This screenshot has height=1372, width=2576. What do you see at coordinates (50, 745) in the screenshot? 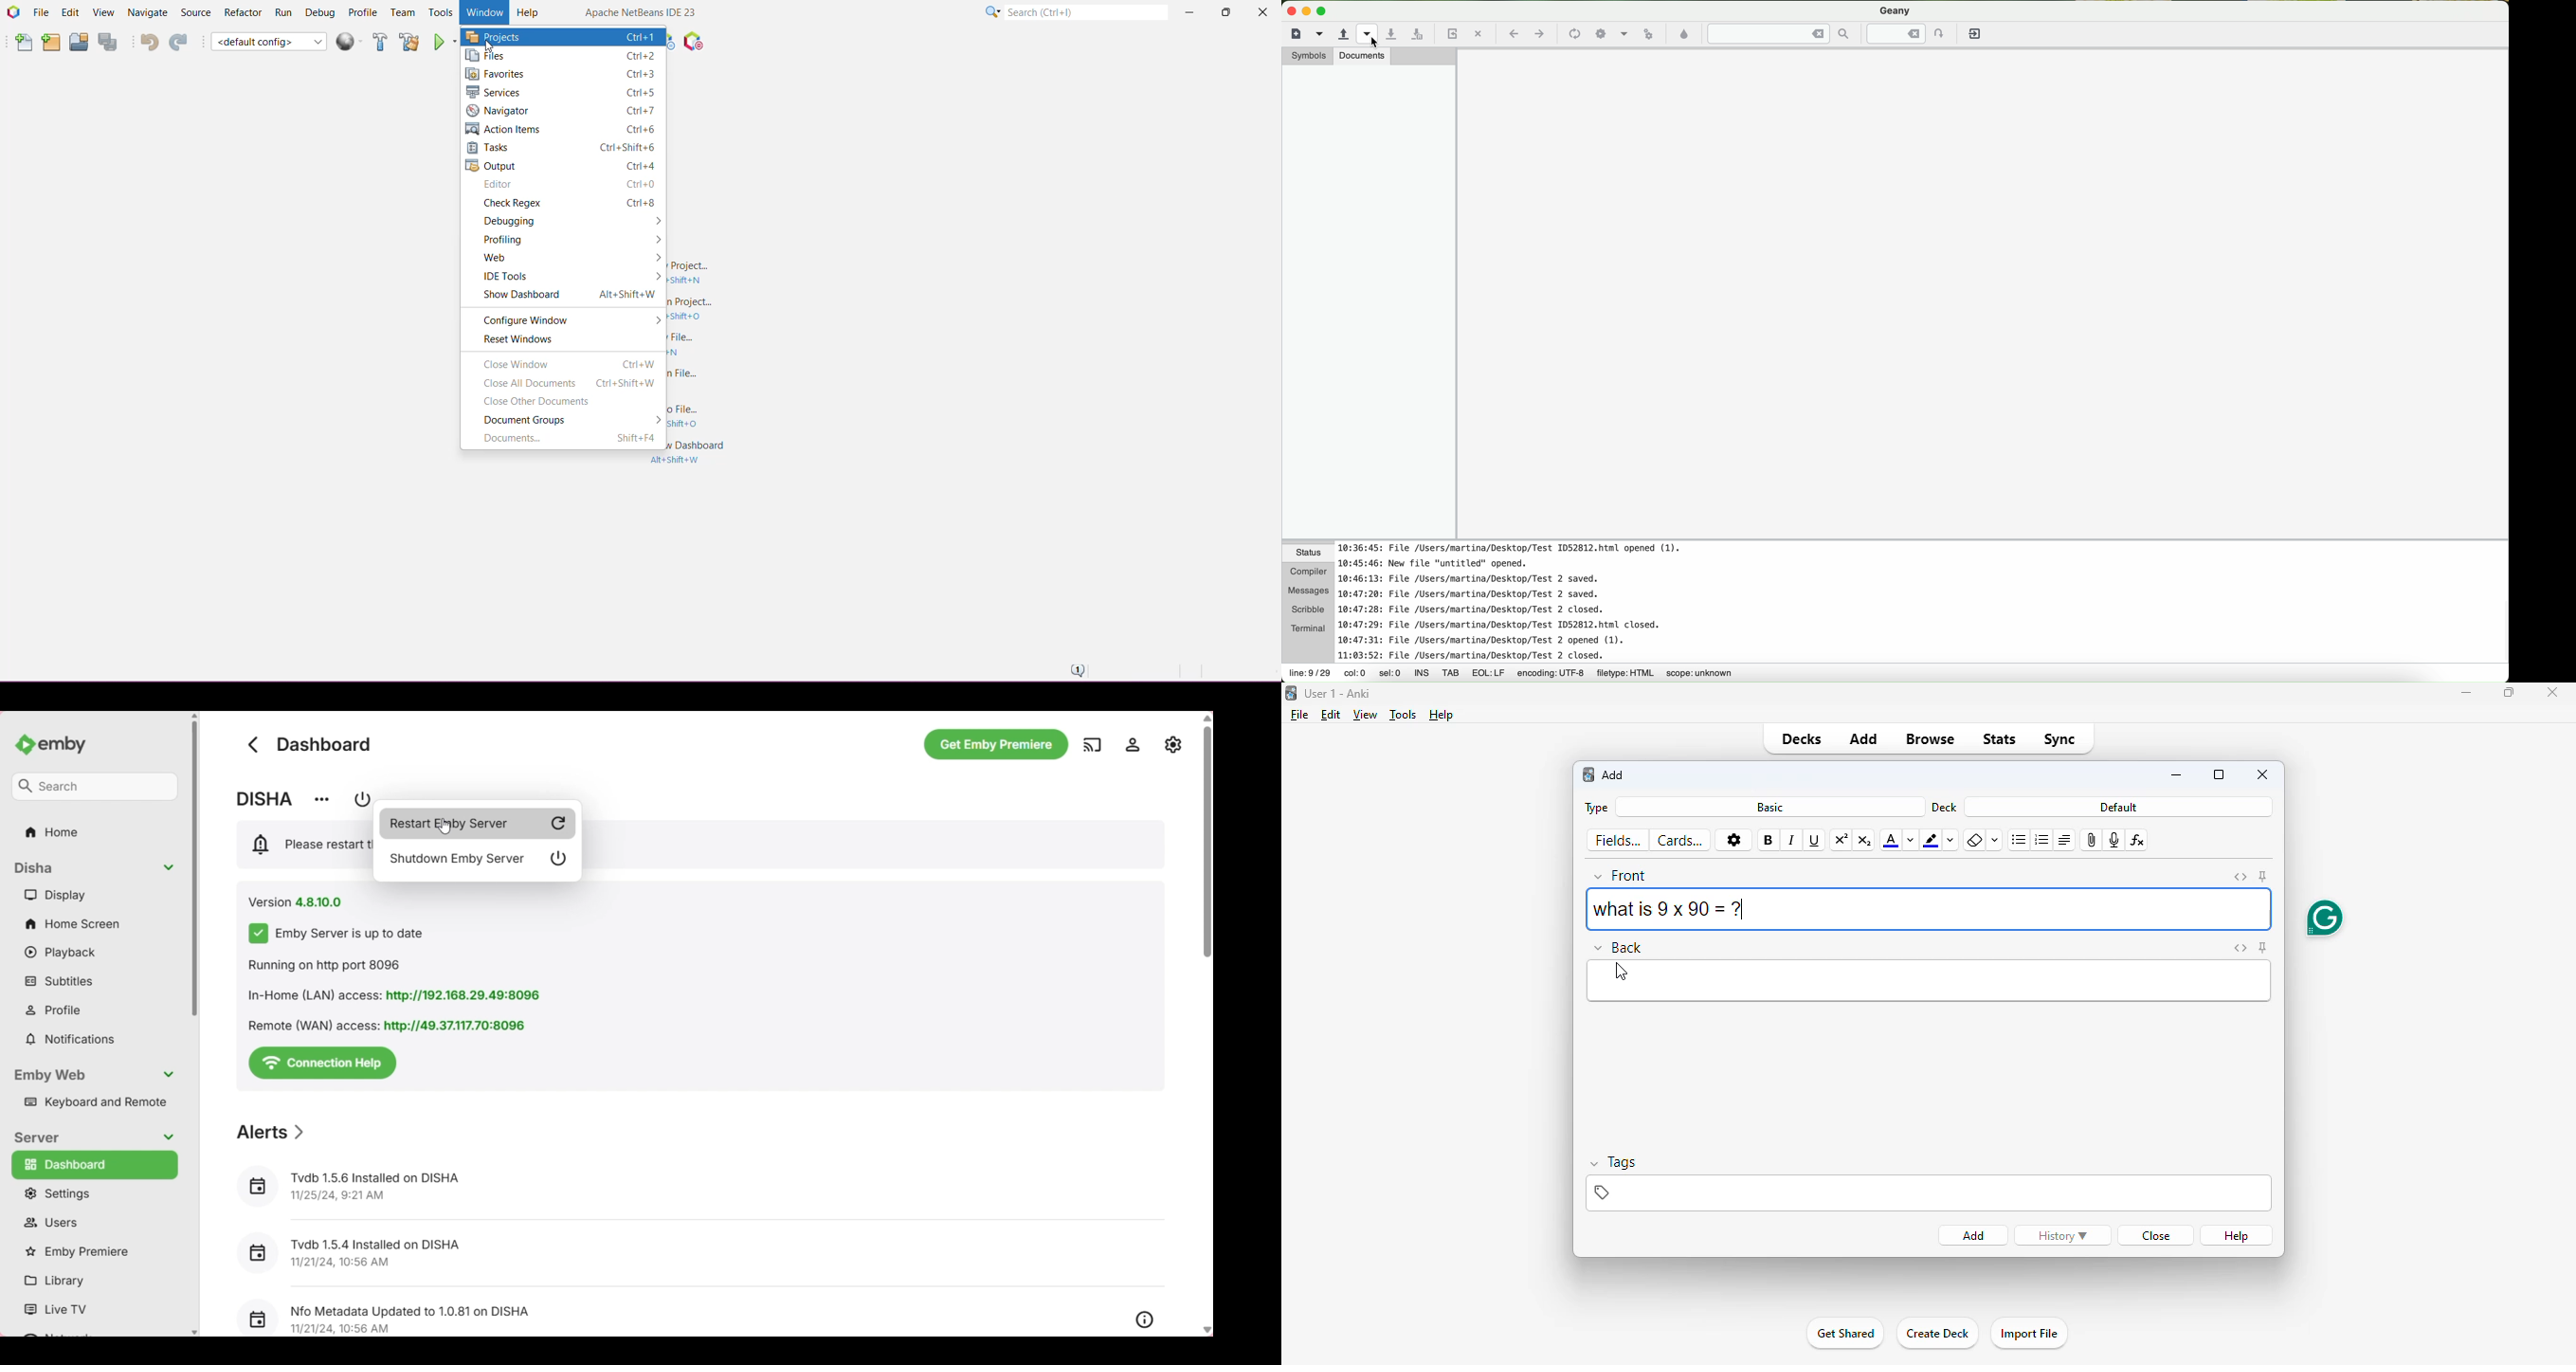
I see `Go to home button/Name and image of Emby` at bounding box center [50, 745].